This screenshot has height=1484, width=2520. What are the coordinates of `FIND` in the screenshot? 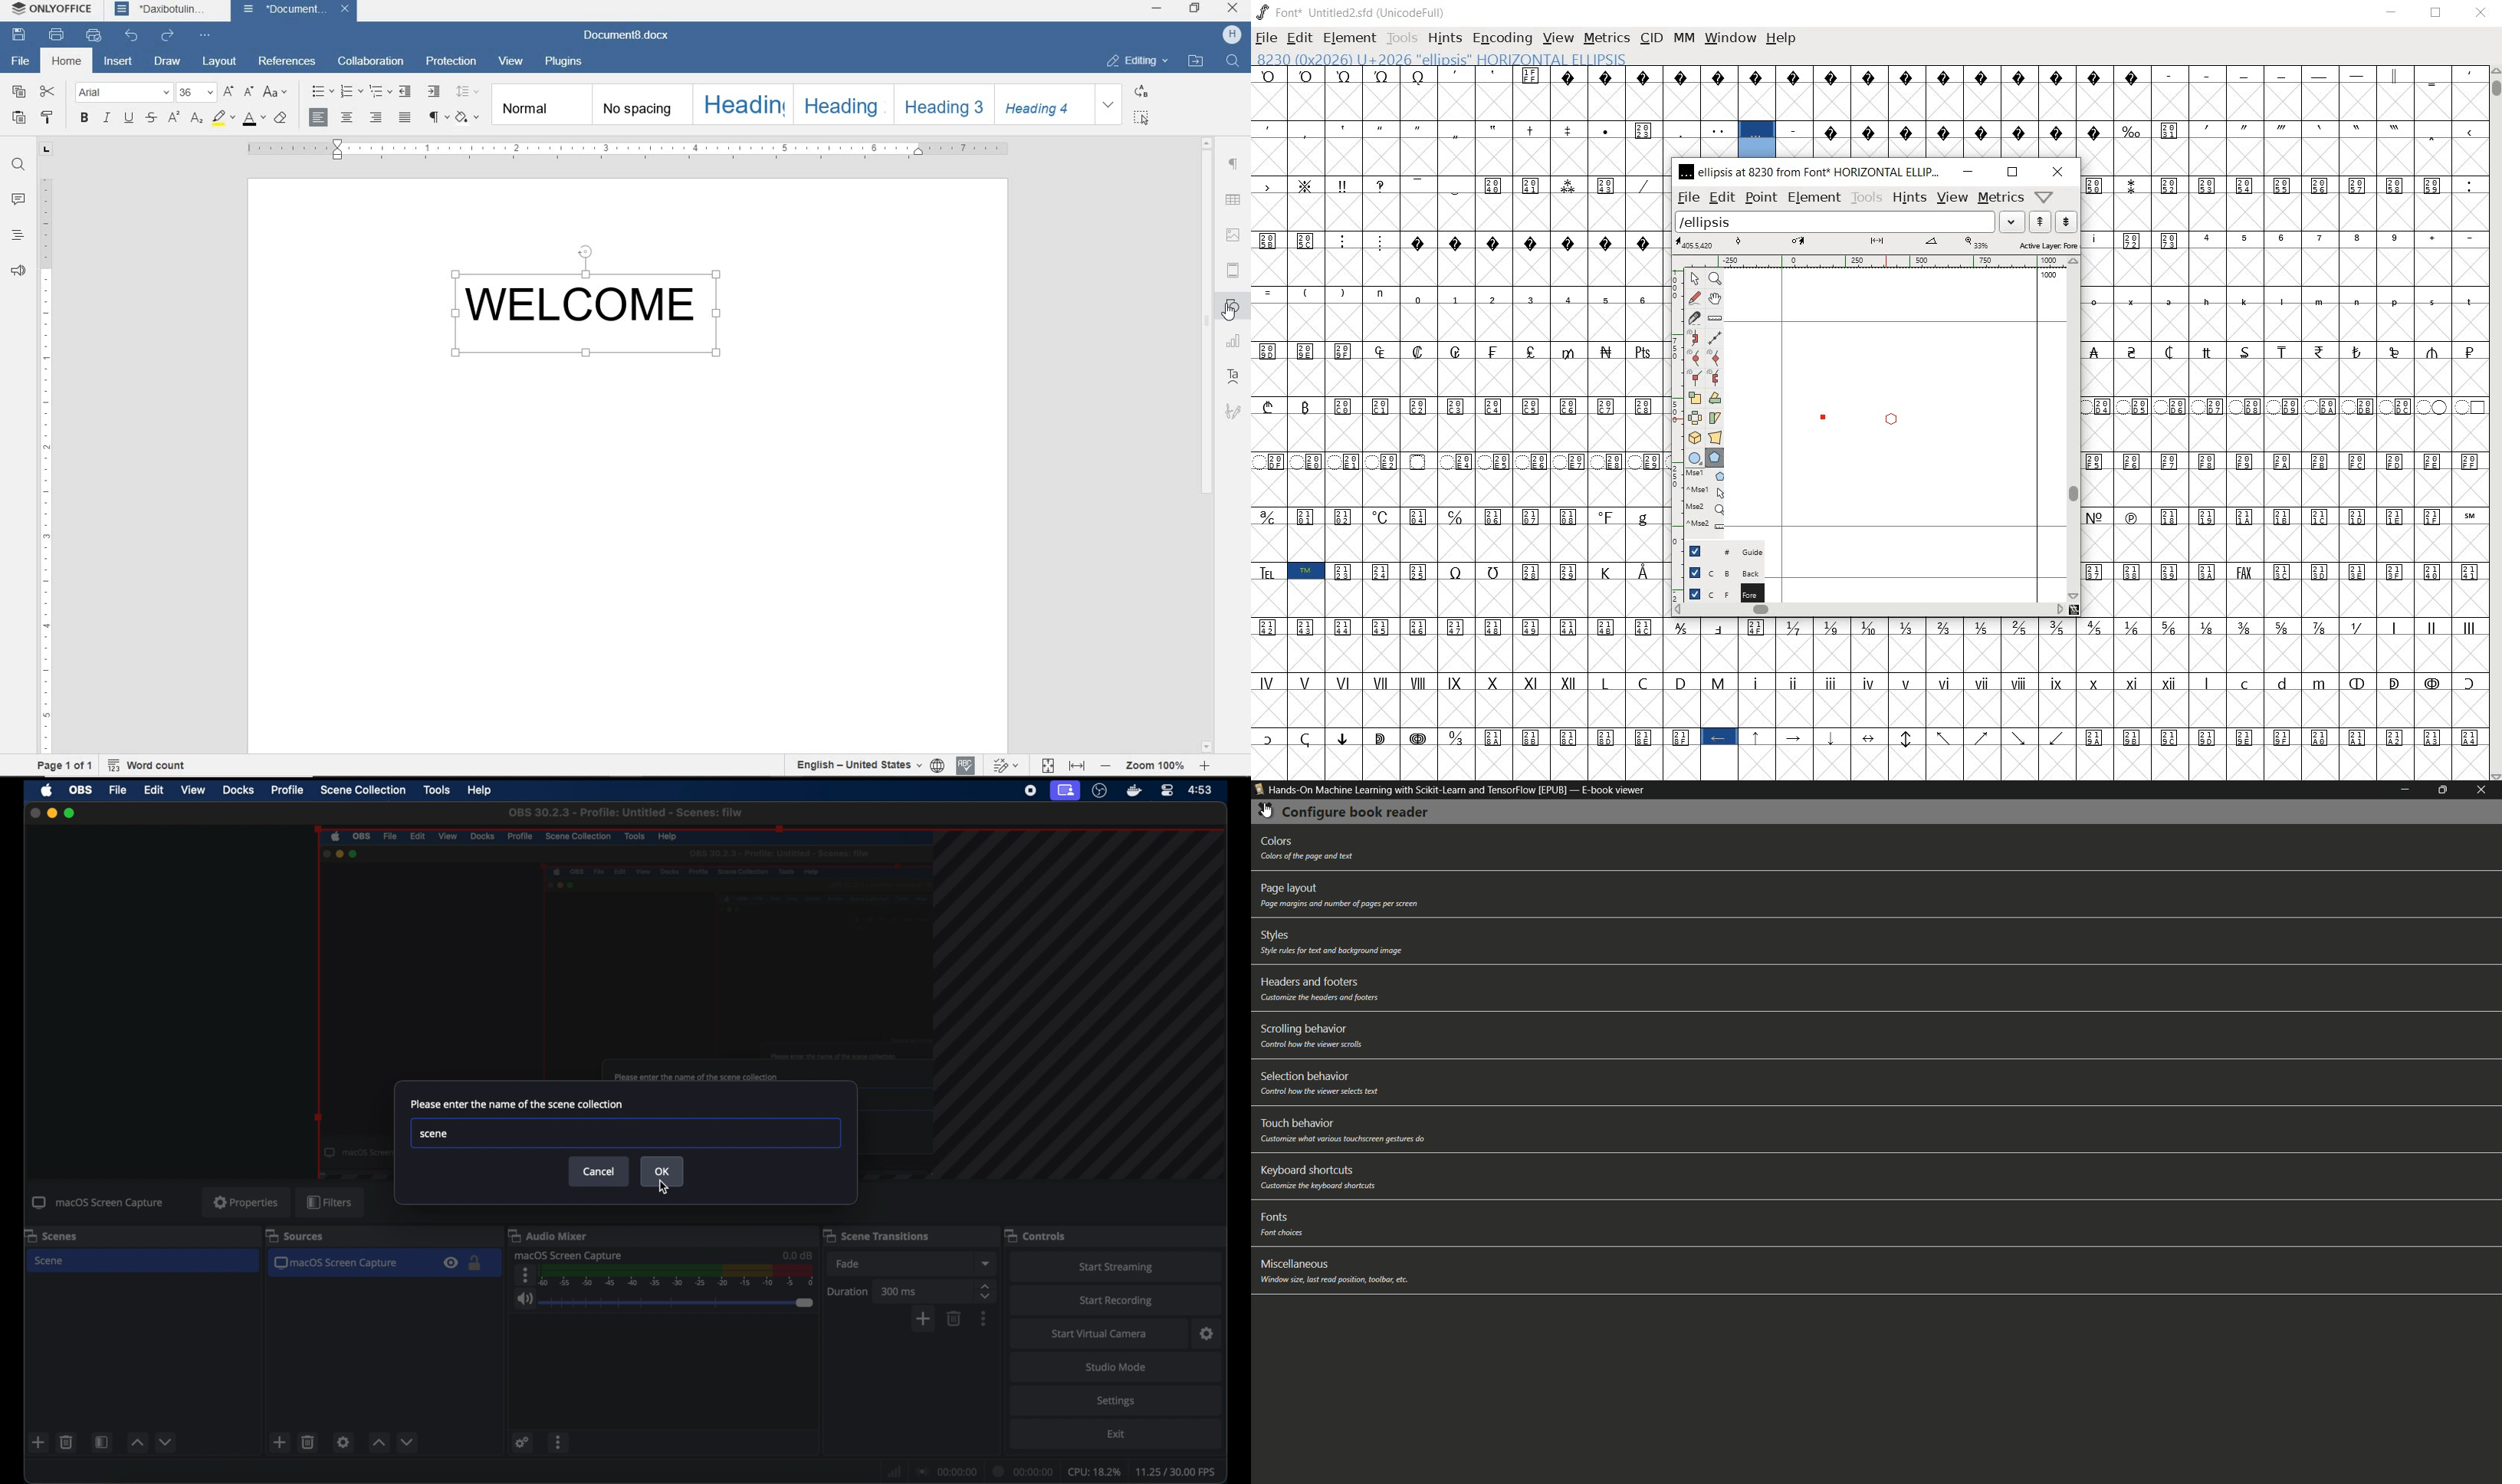 It's located at (18, 168).